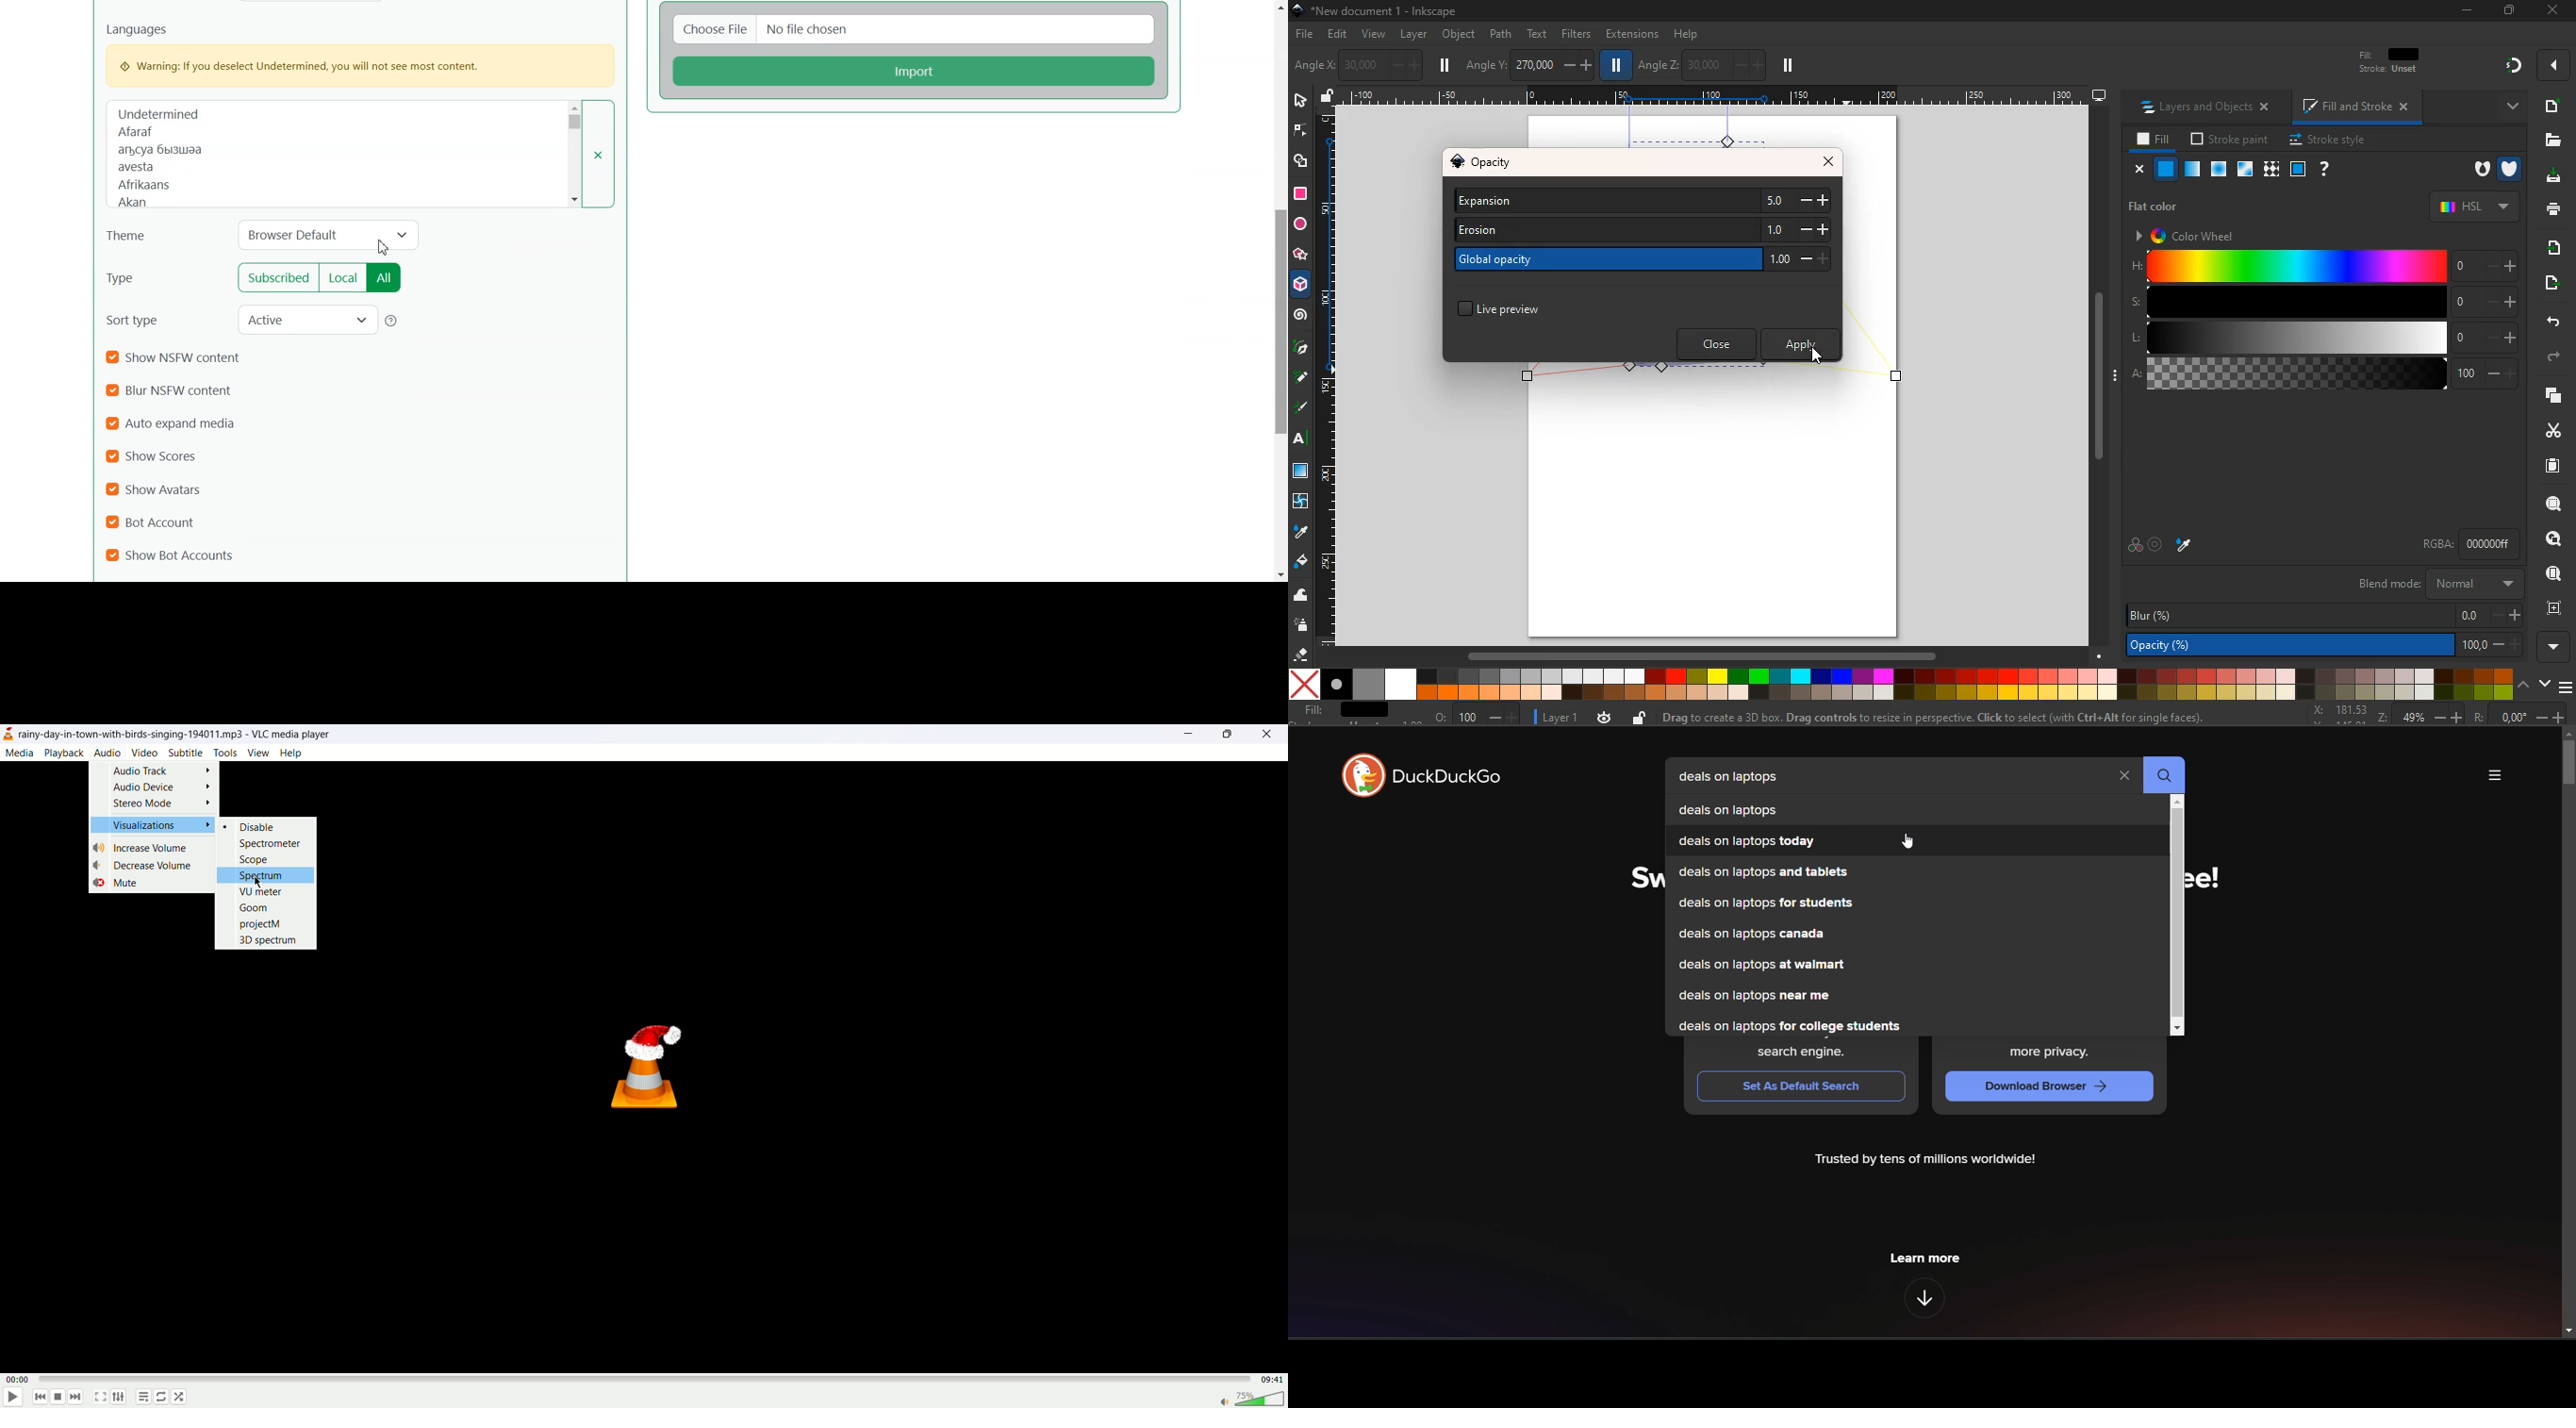 This screenshot has width=2576, height=1428. What do you see at coordinates (2390, 65) in the screenshot?
I see `filt` at bounding box center [2390, 65].